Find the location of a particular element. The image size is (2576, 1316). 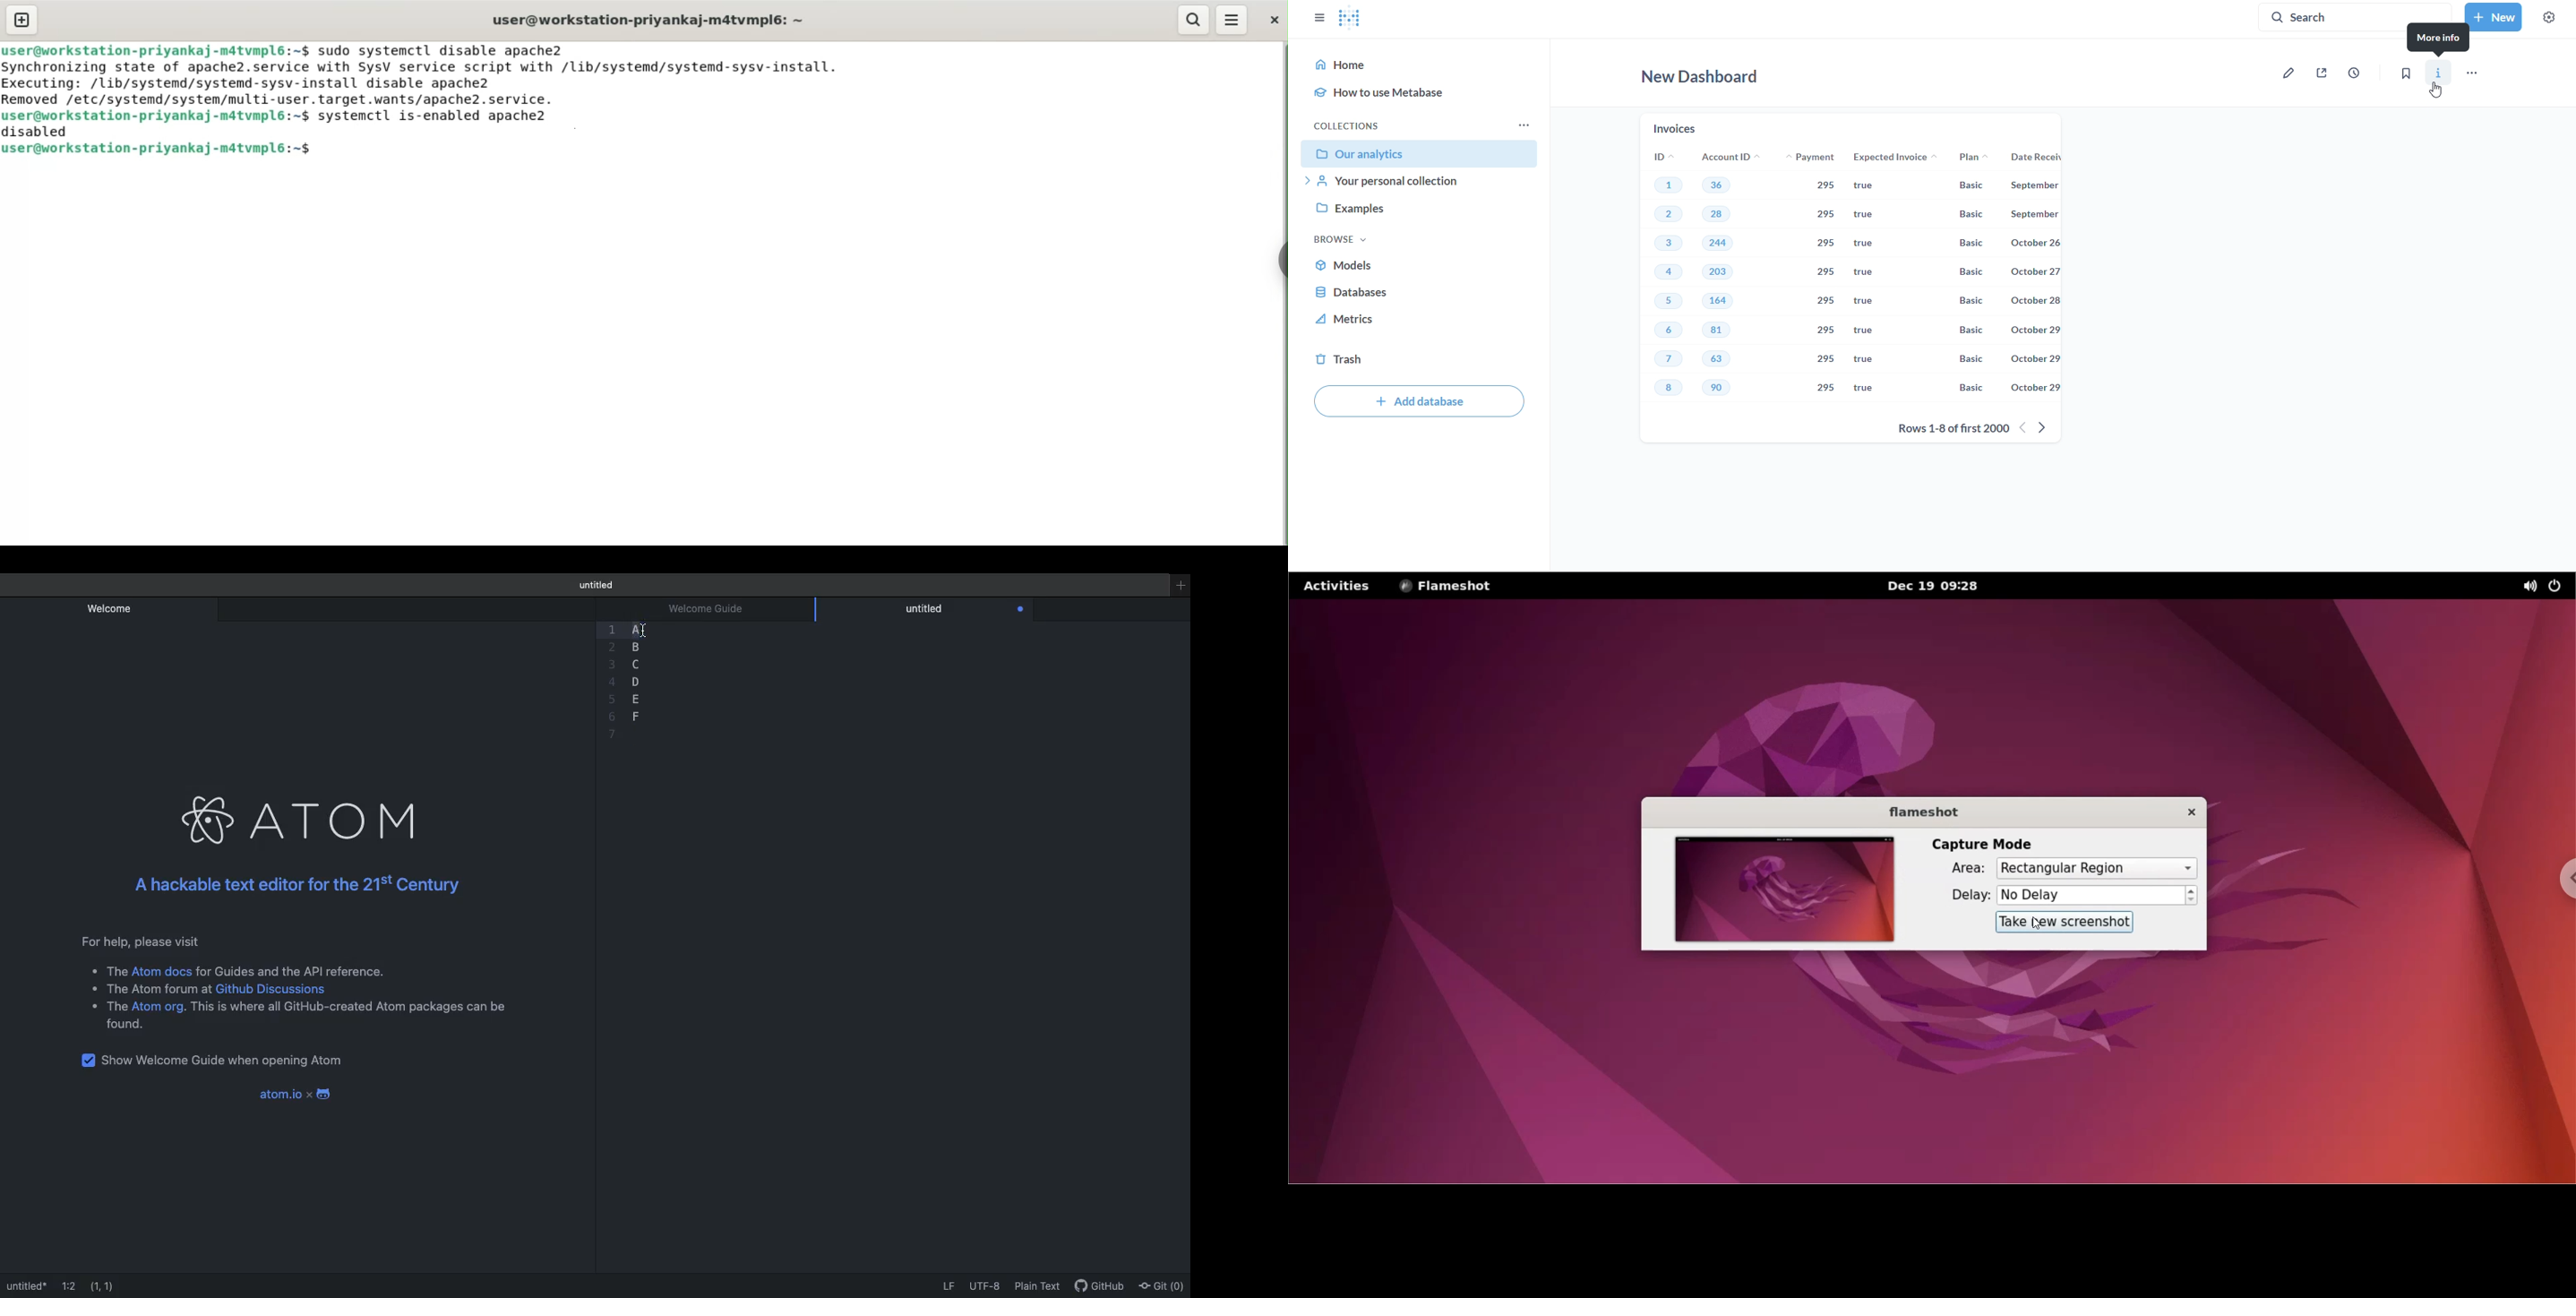

Welcome guide is located at coordinates (599, 585).